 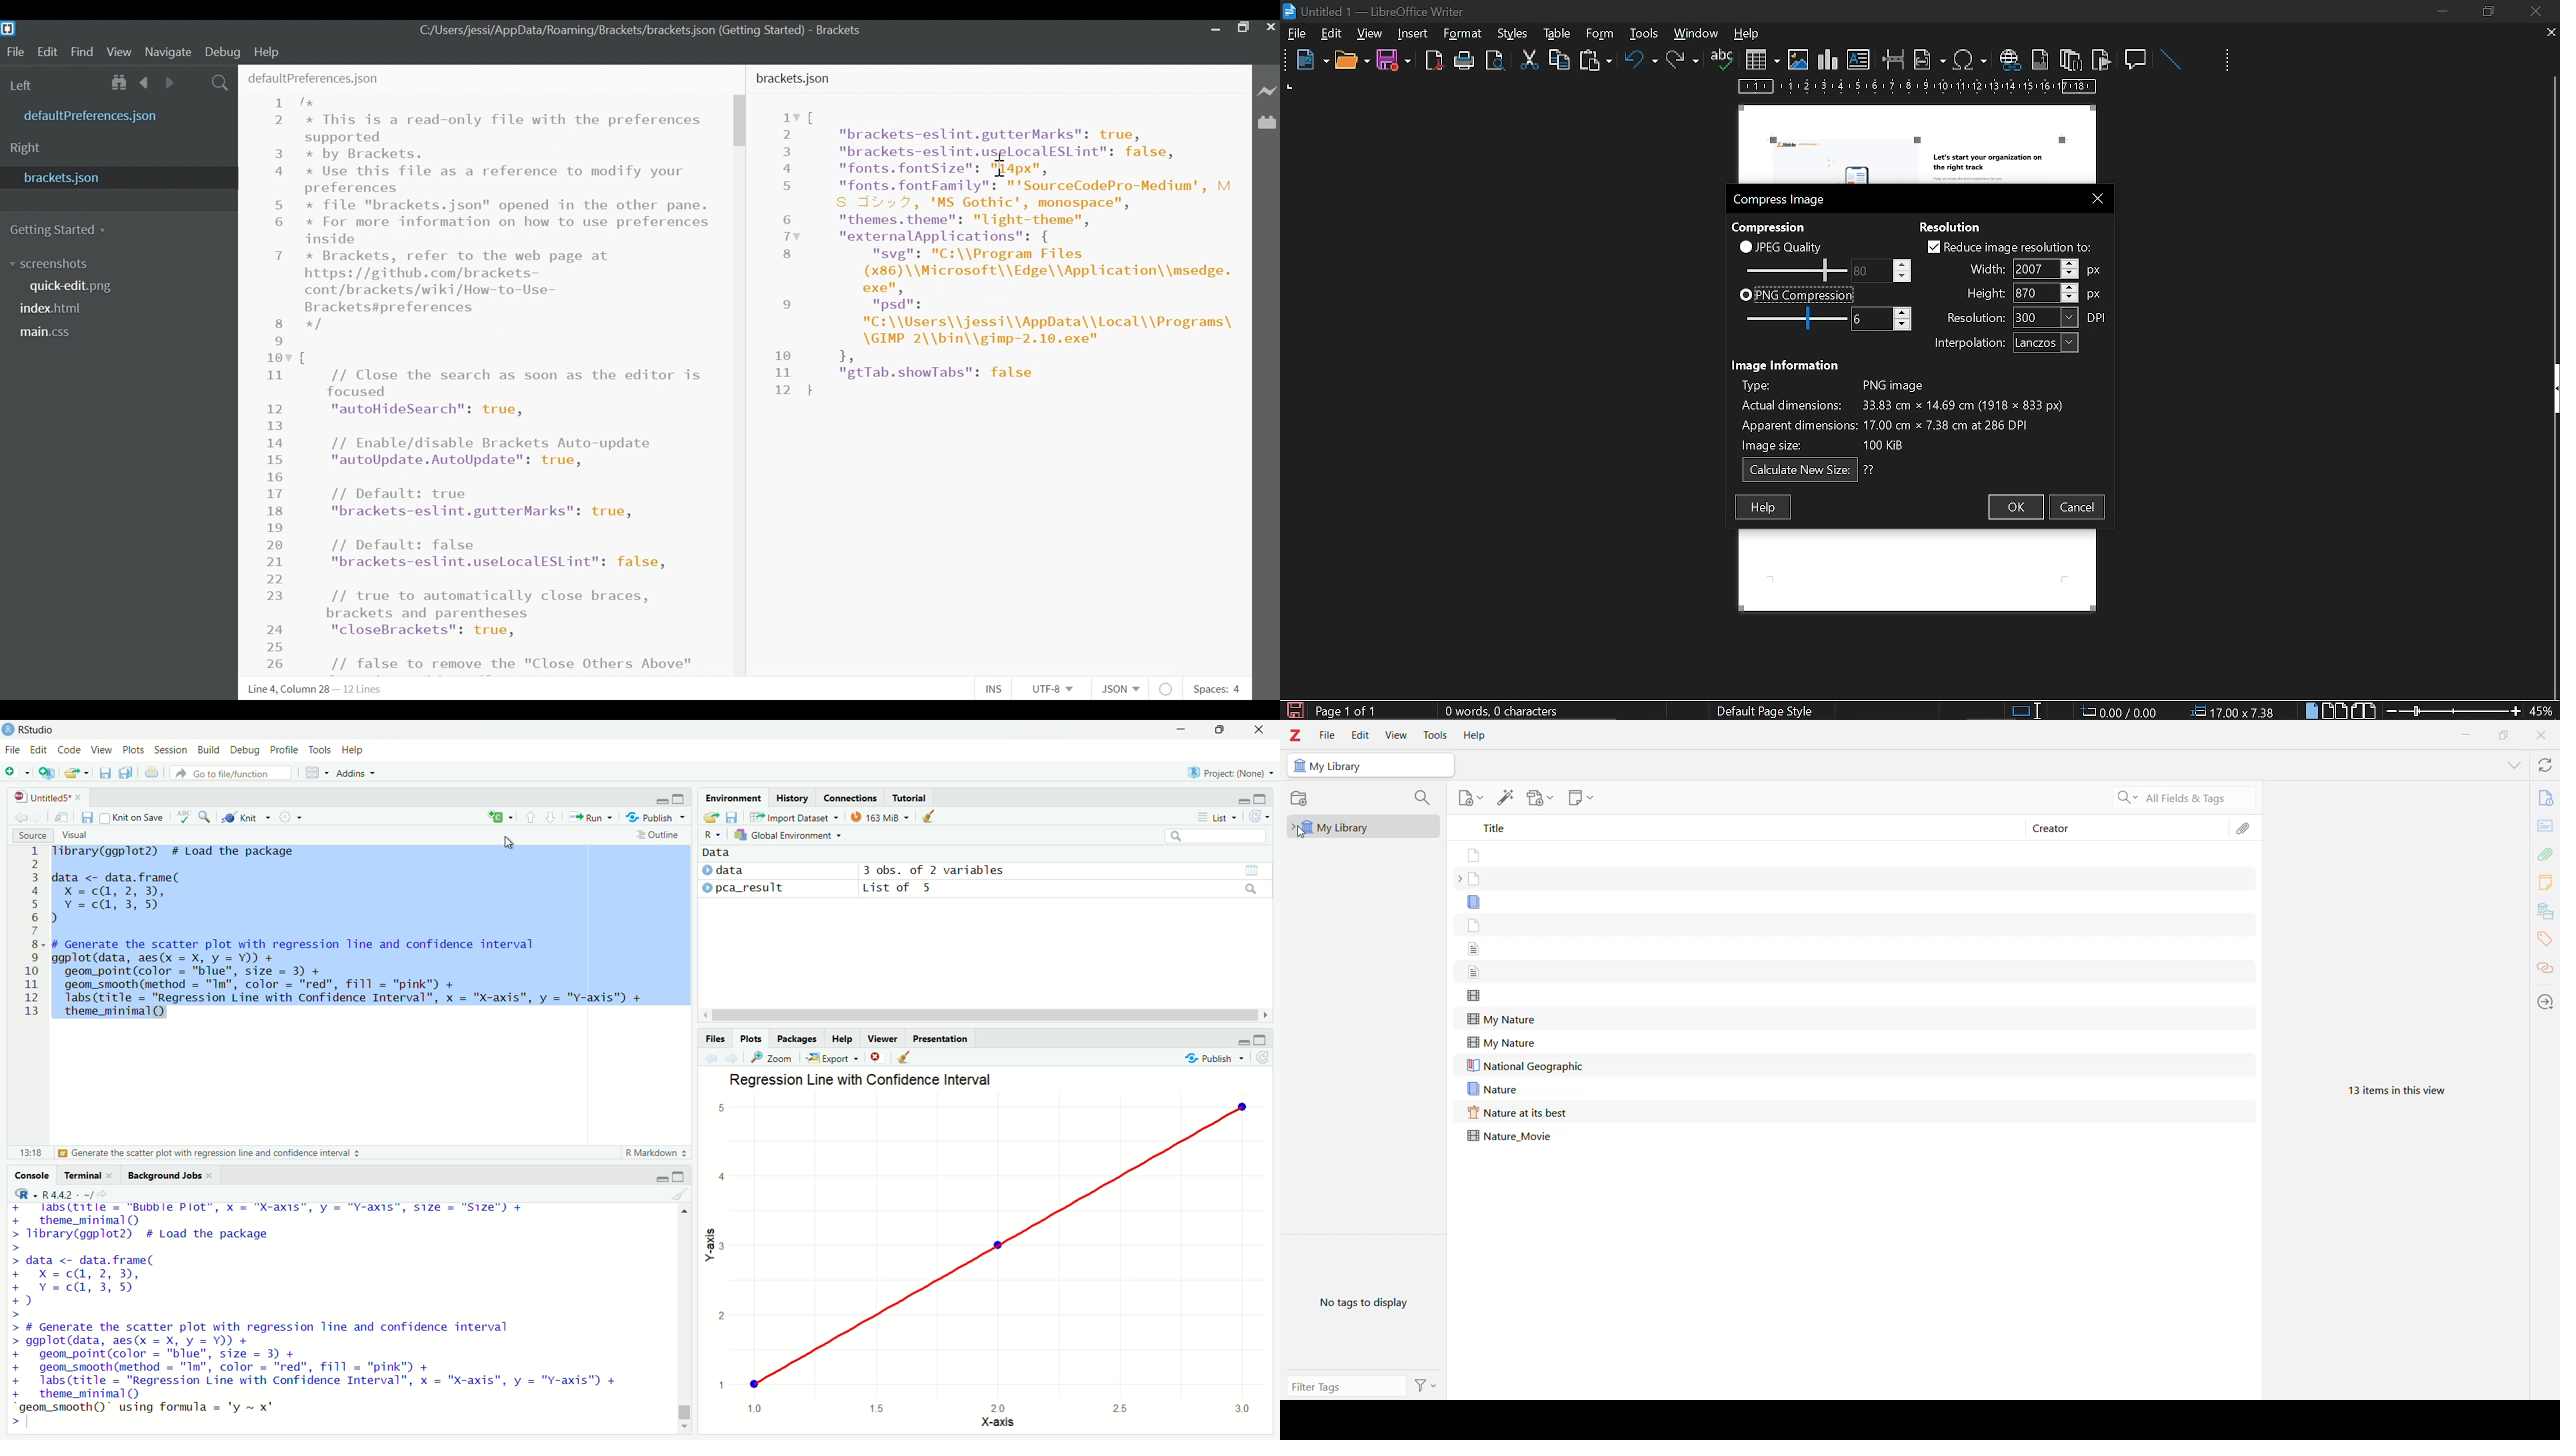 What do you see at coordinates (210, 1153) in the screenshot?
I see `Generate the scatter plot with regression line and confidence interval` at bounding box center [210, 1153].